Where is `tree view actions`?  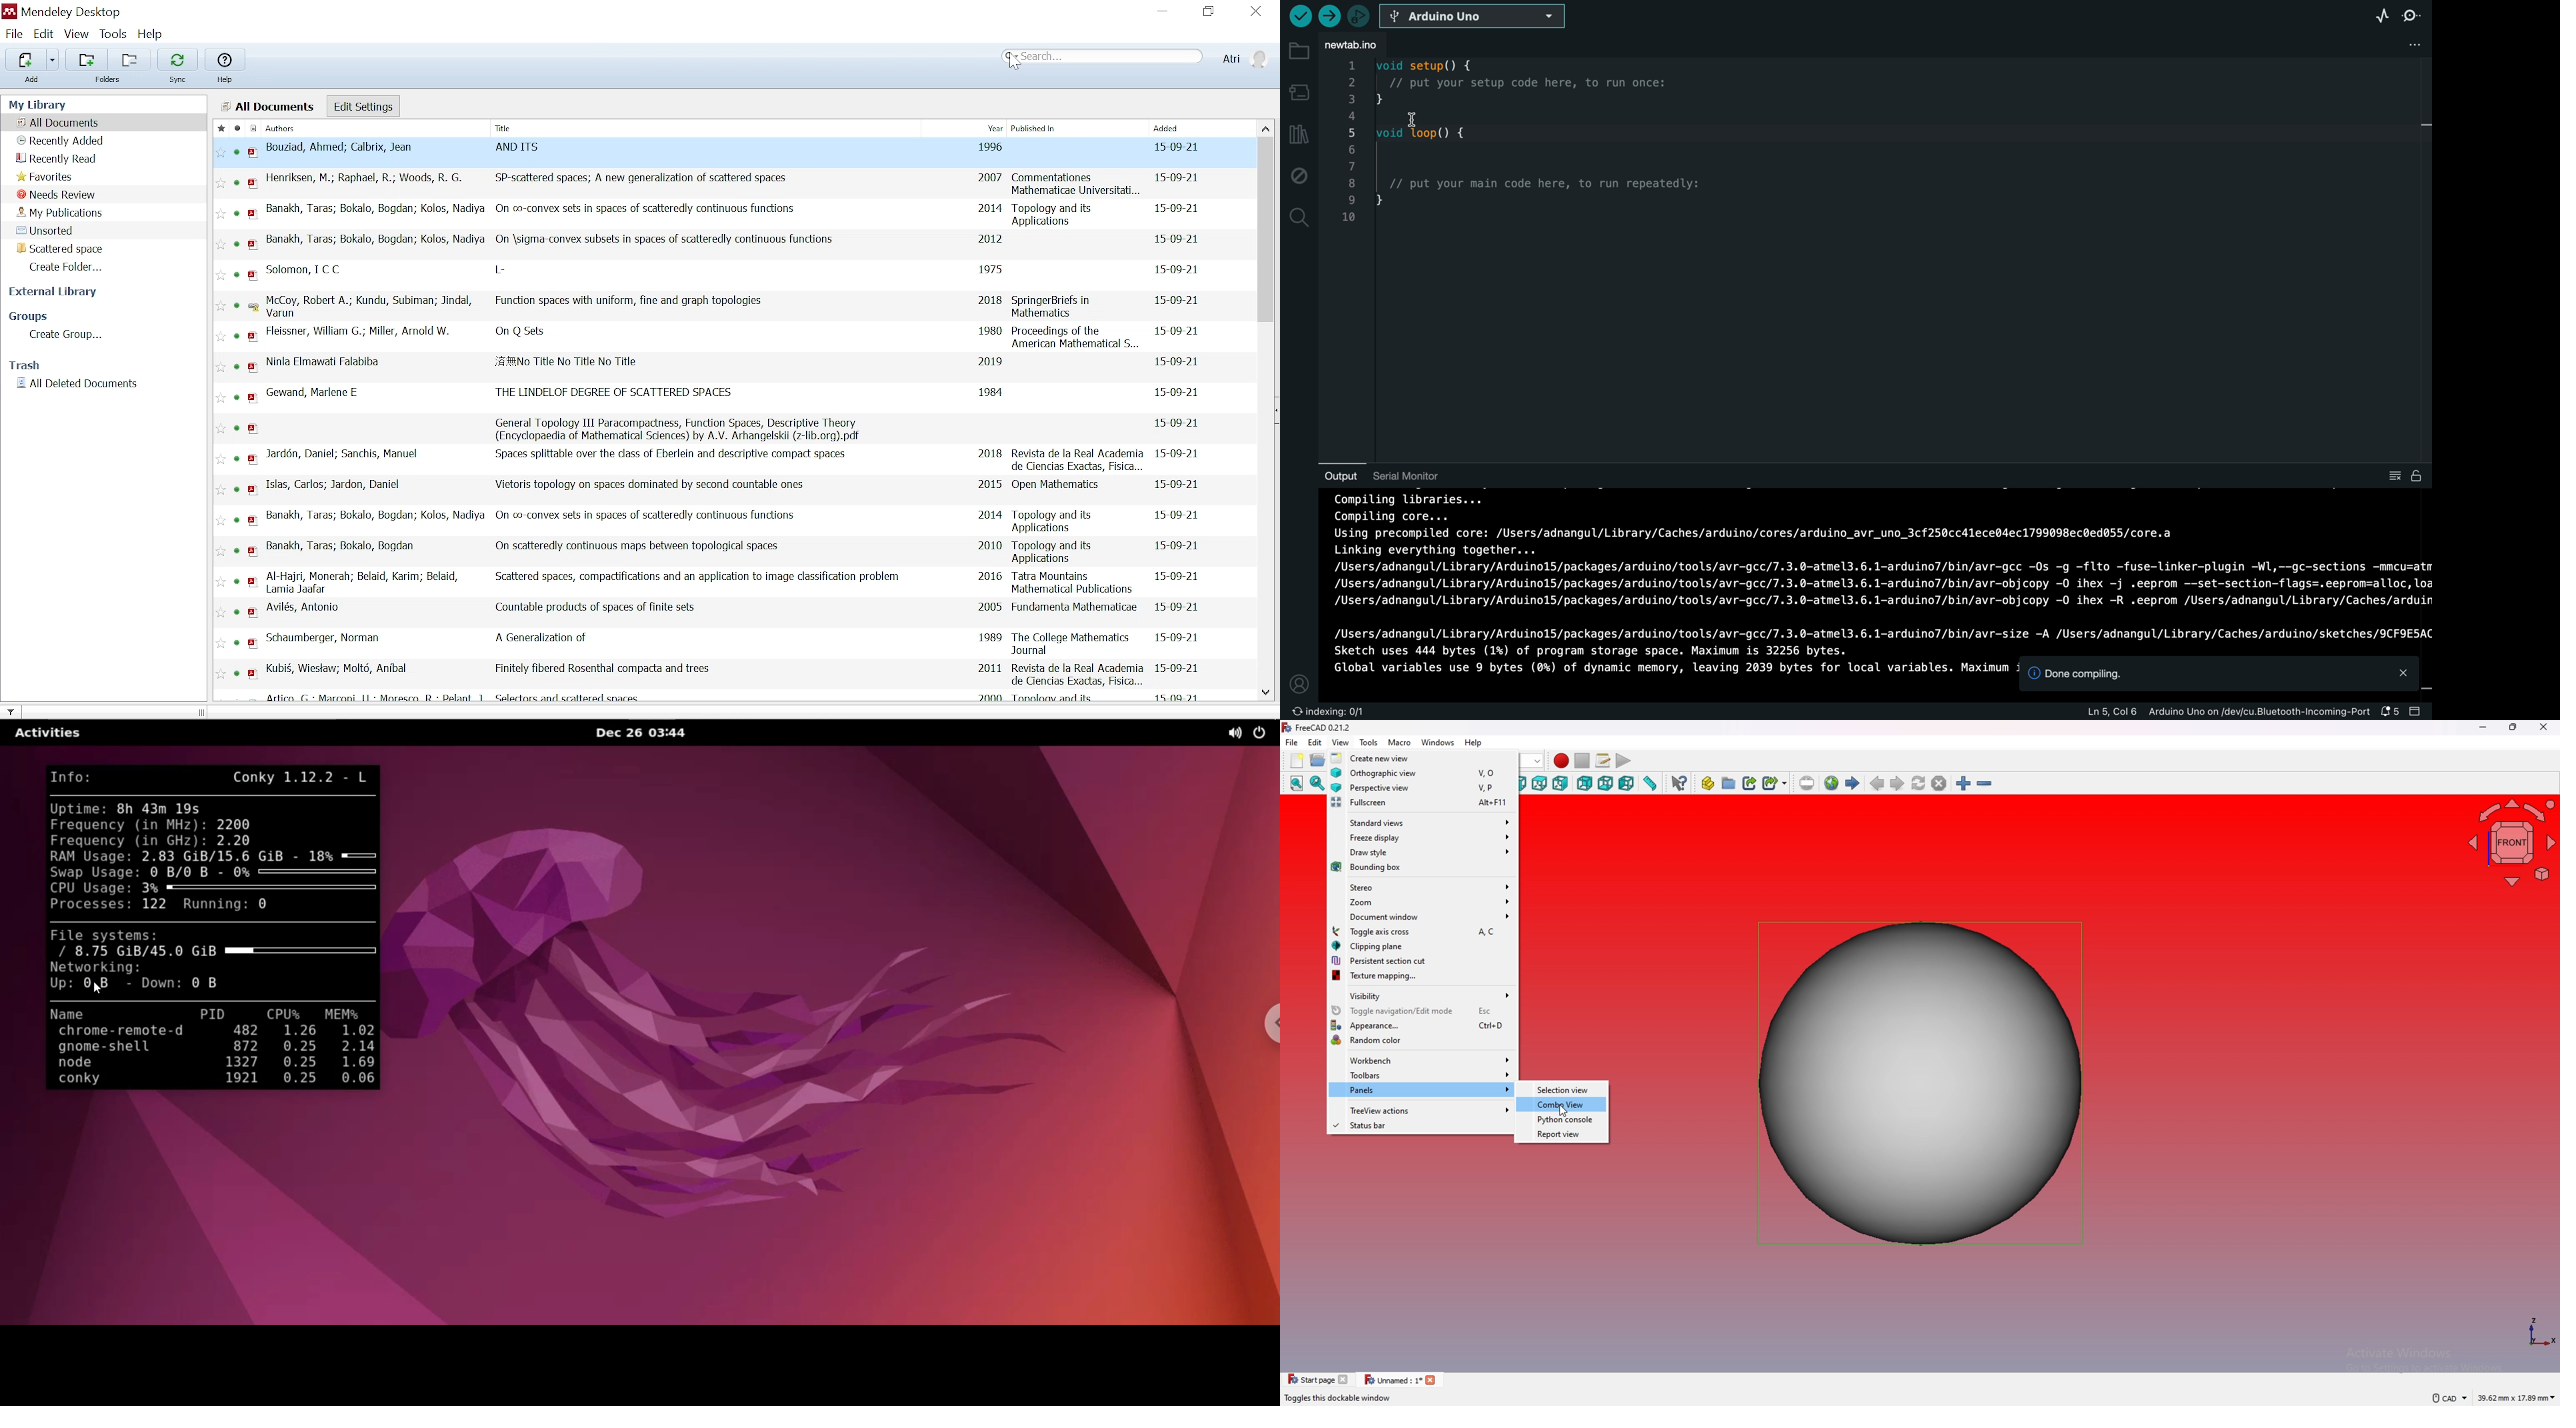 tree view actions is located at coordinates (1421, 1110).